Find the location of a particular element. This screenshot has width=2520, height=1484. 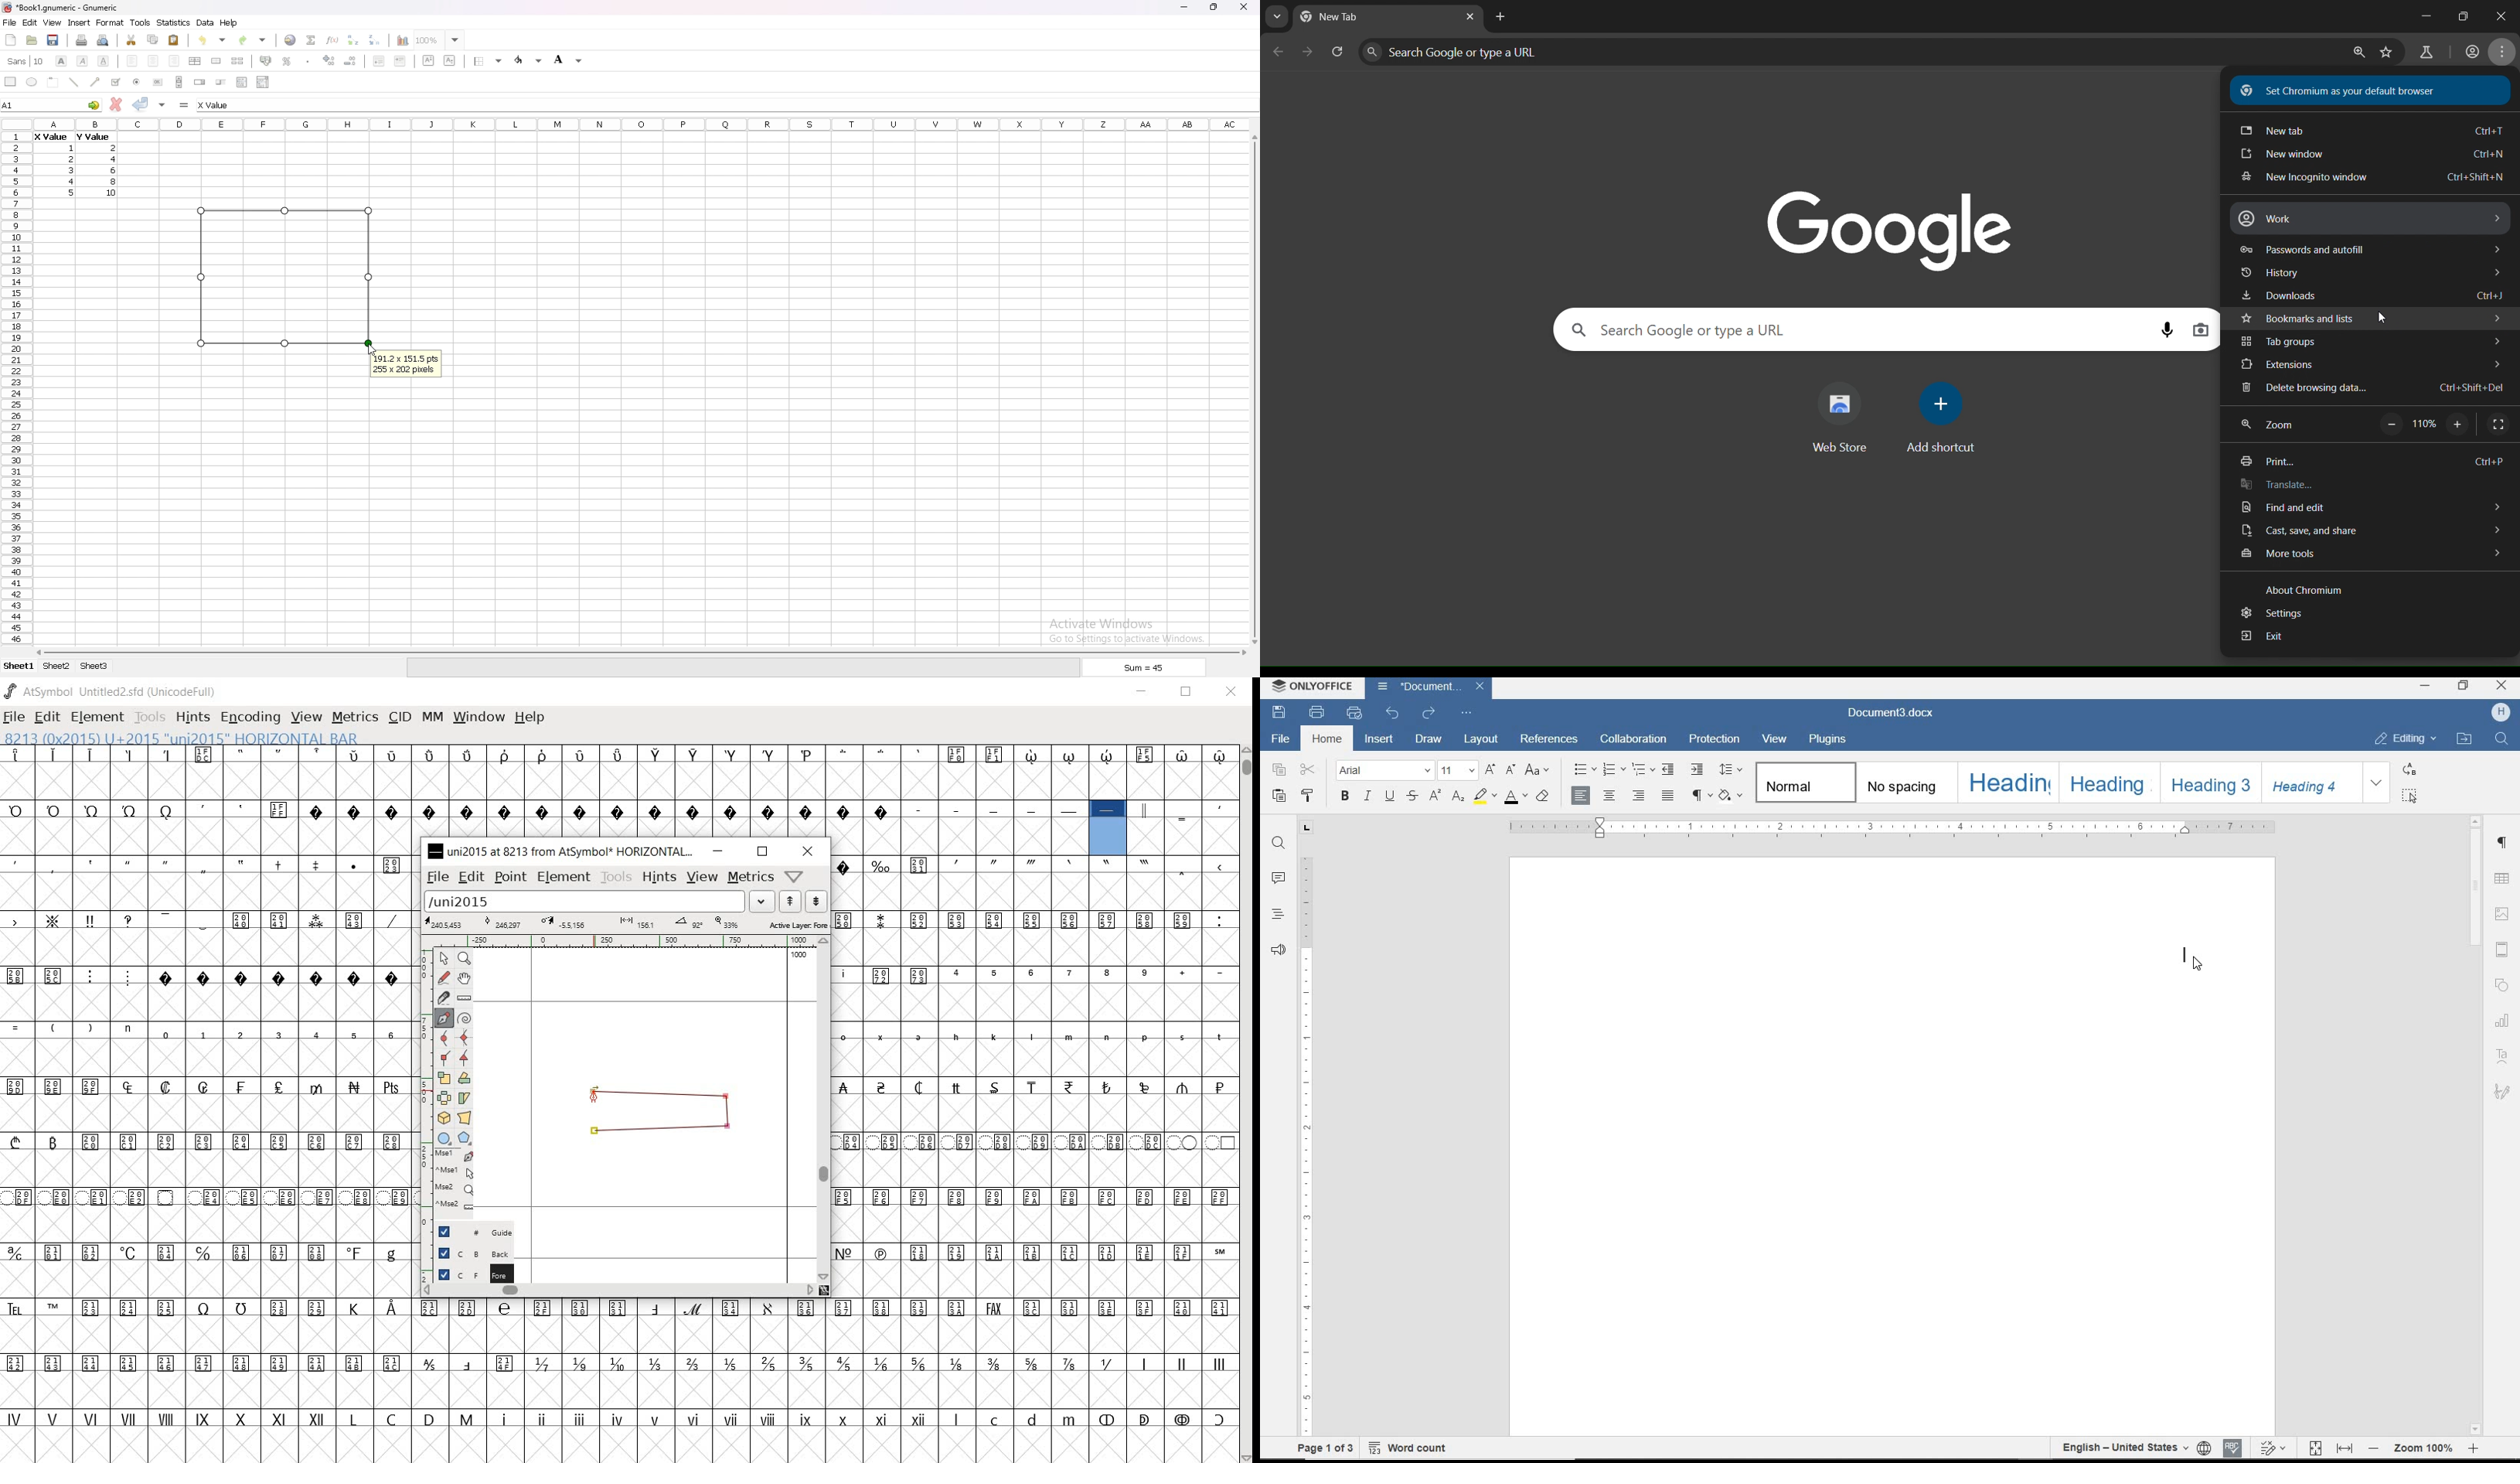

close tab is located at coordinates (1471, 16).